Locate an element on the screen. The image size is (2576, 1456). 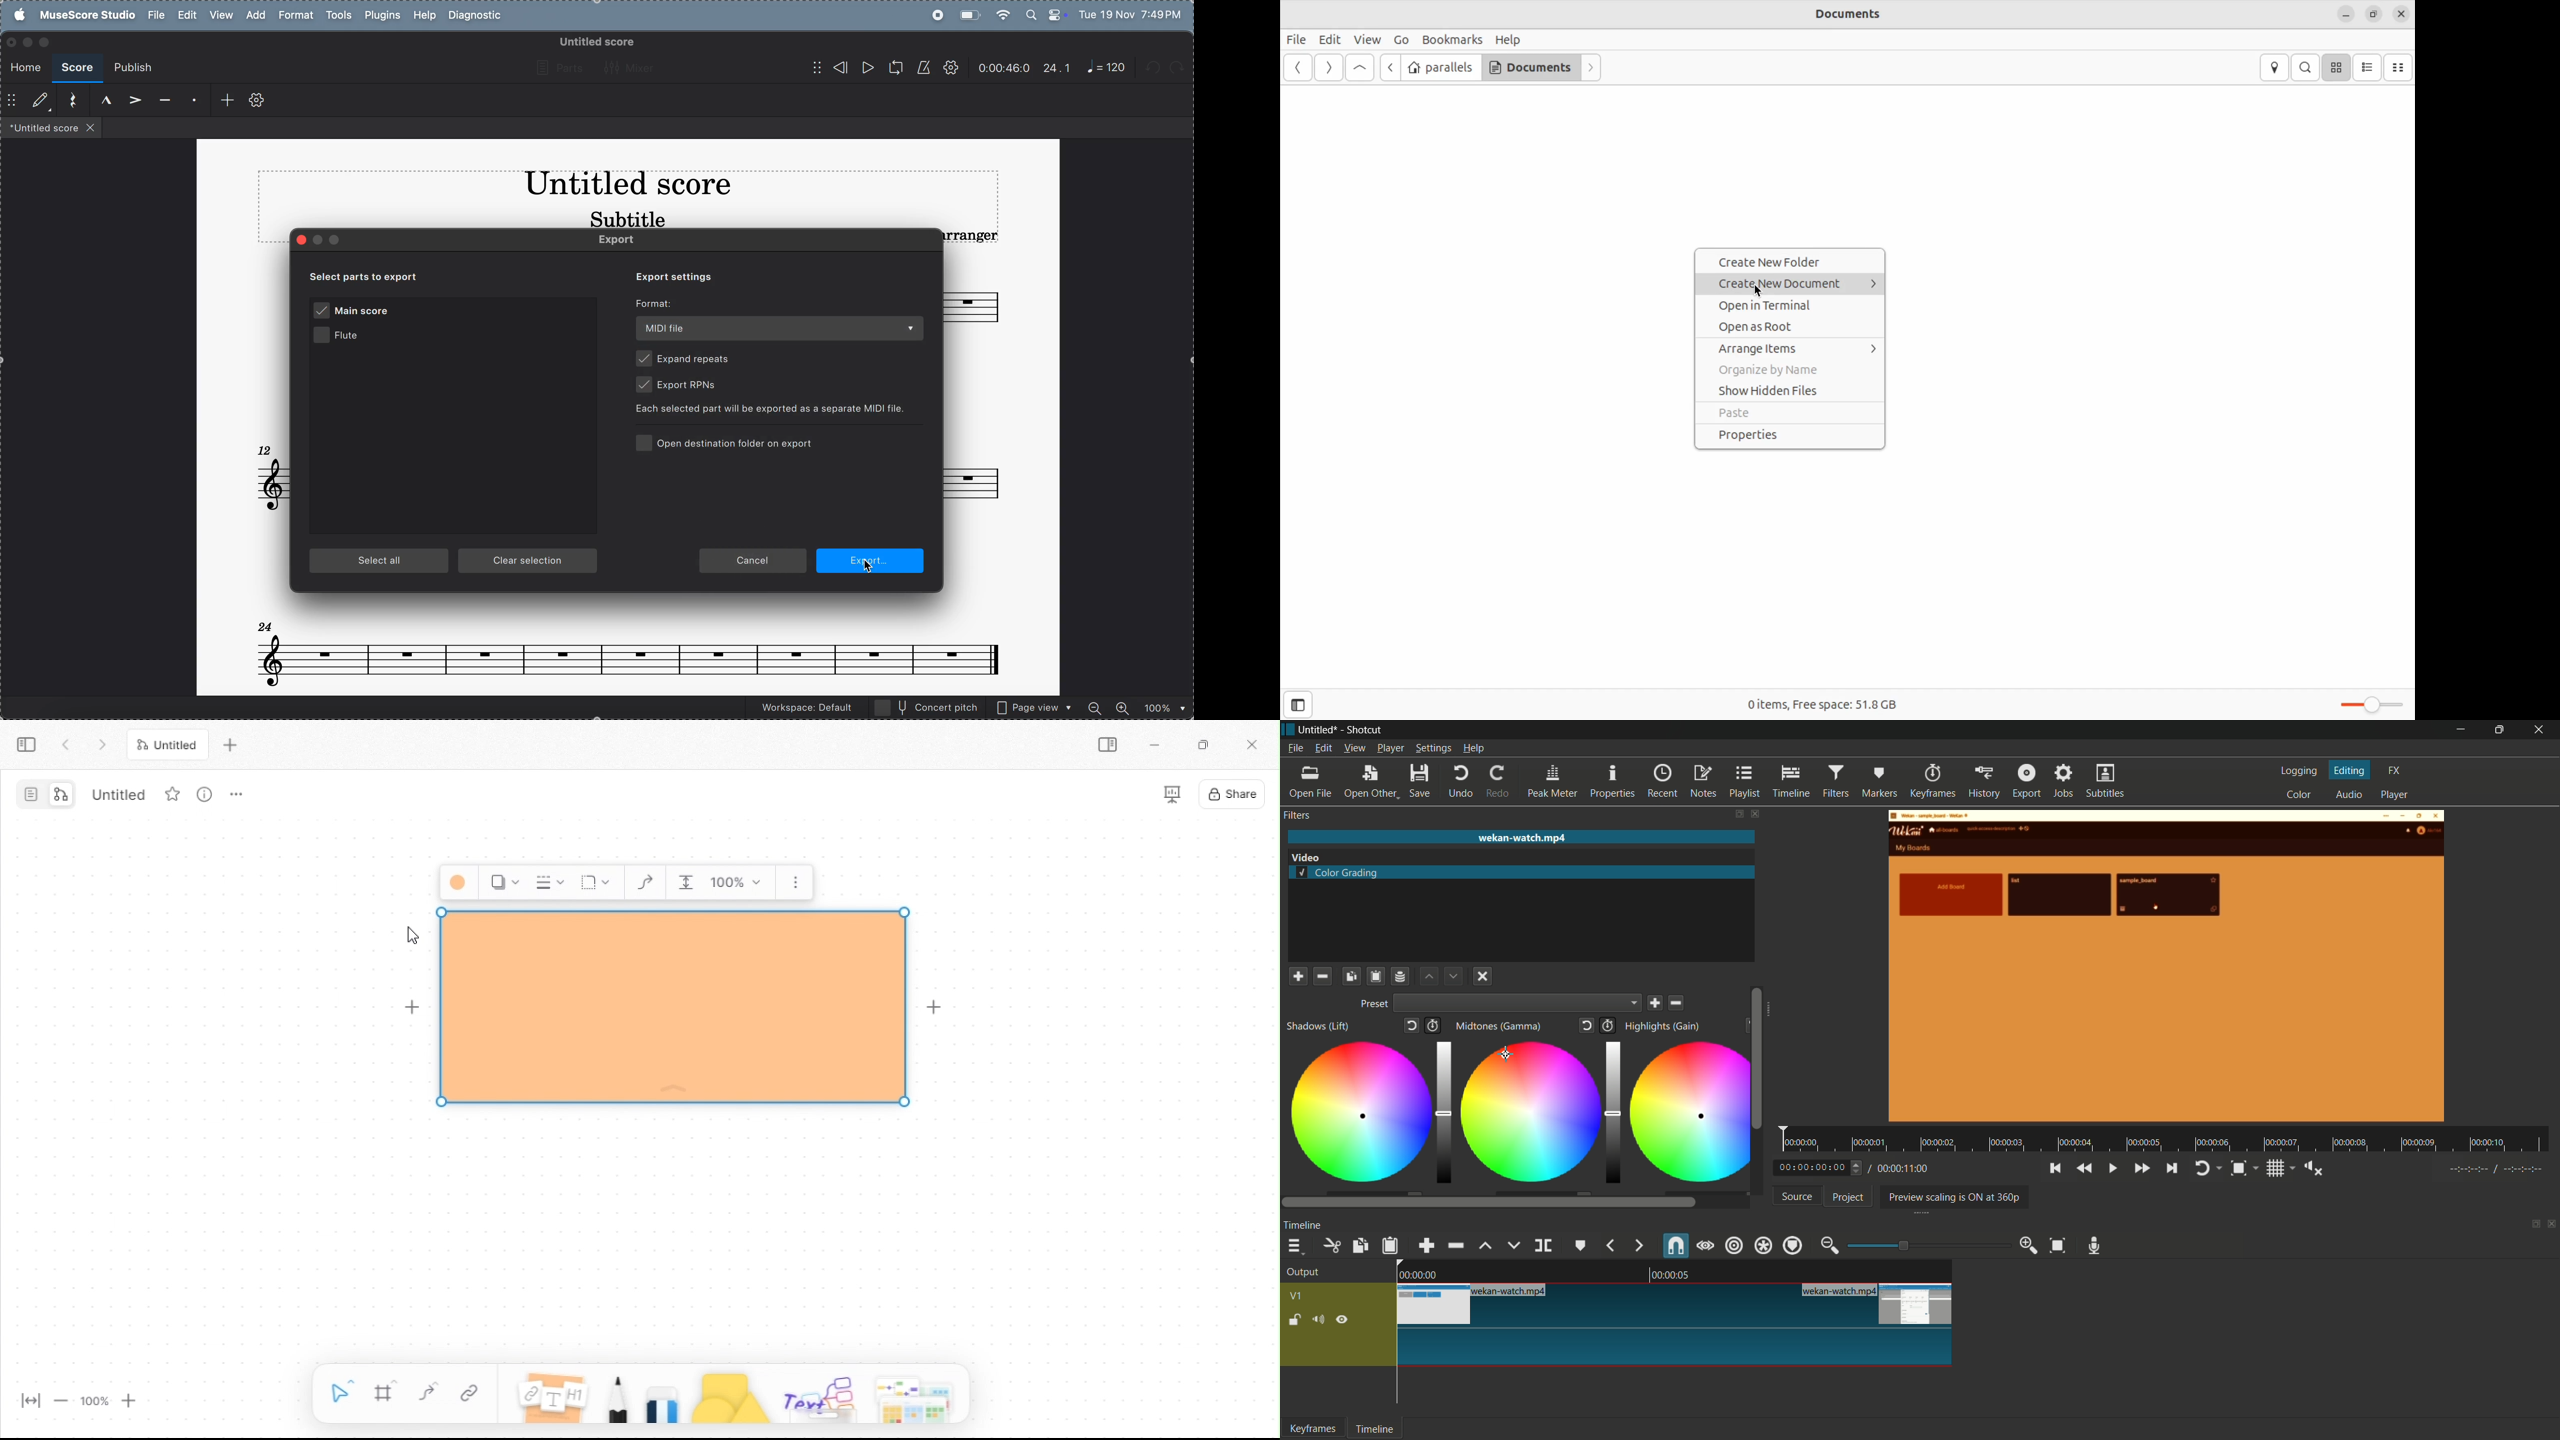
Indentation is located at coordinates (686, 883).